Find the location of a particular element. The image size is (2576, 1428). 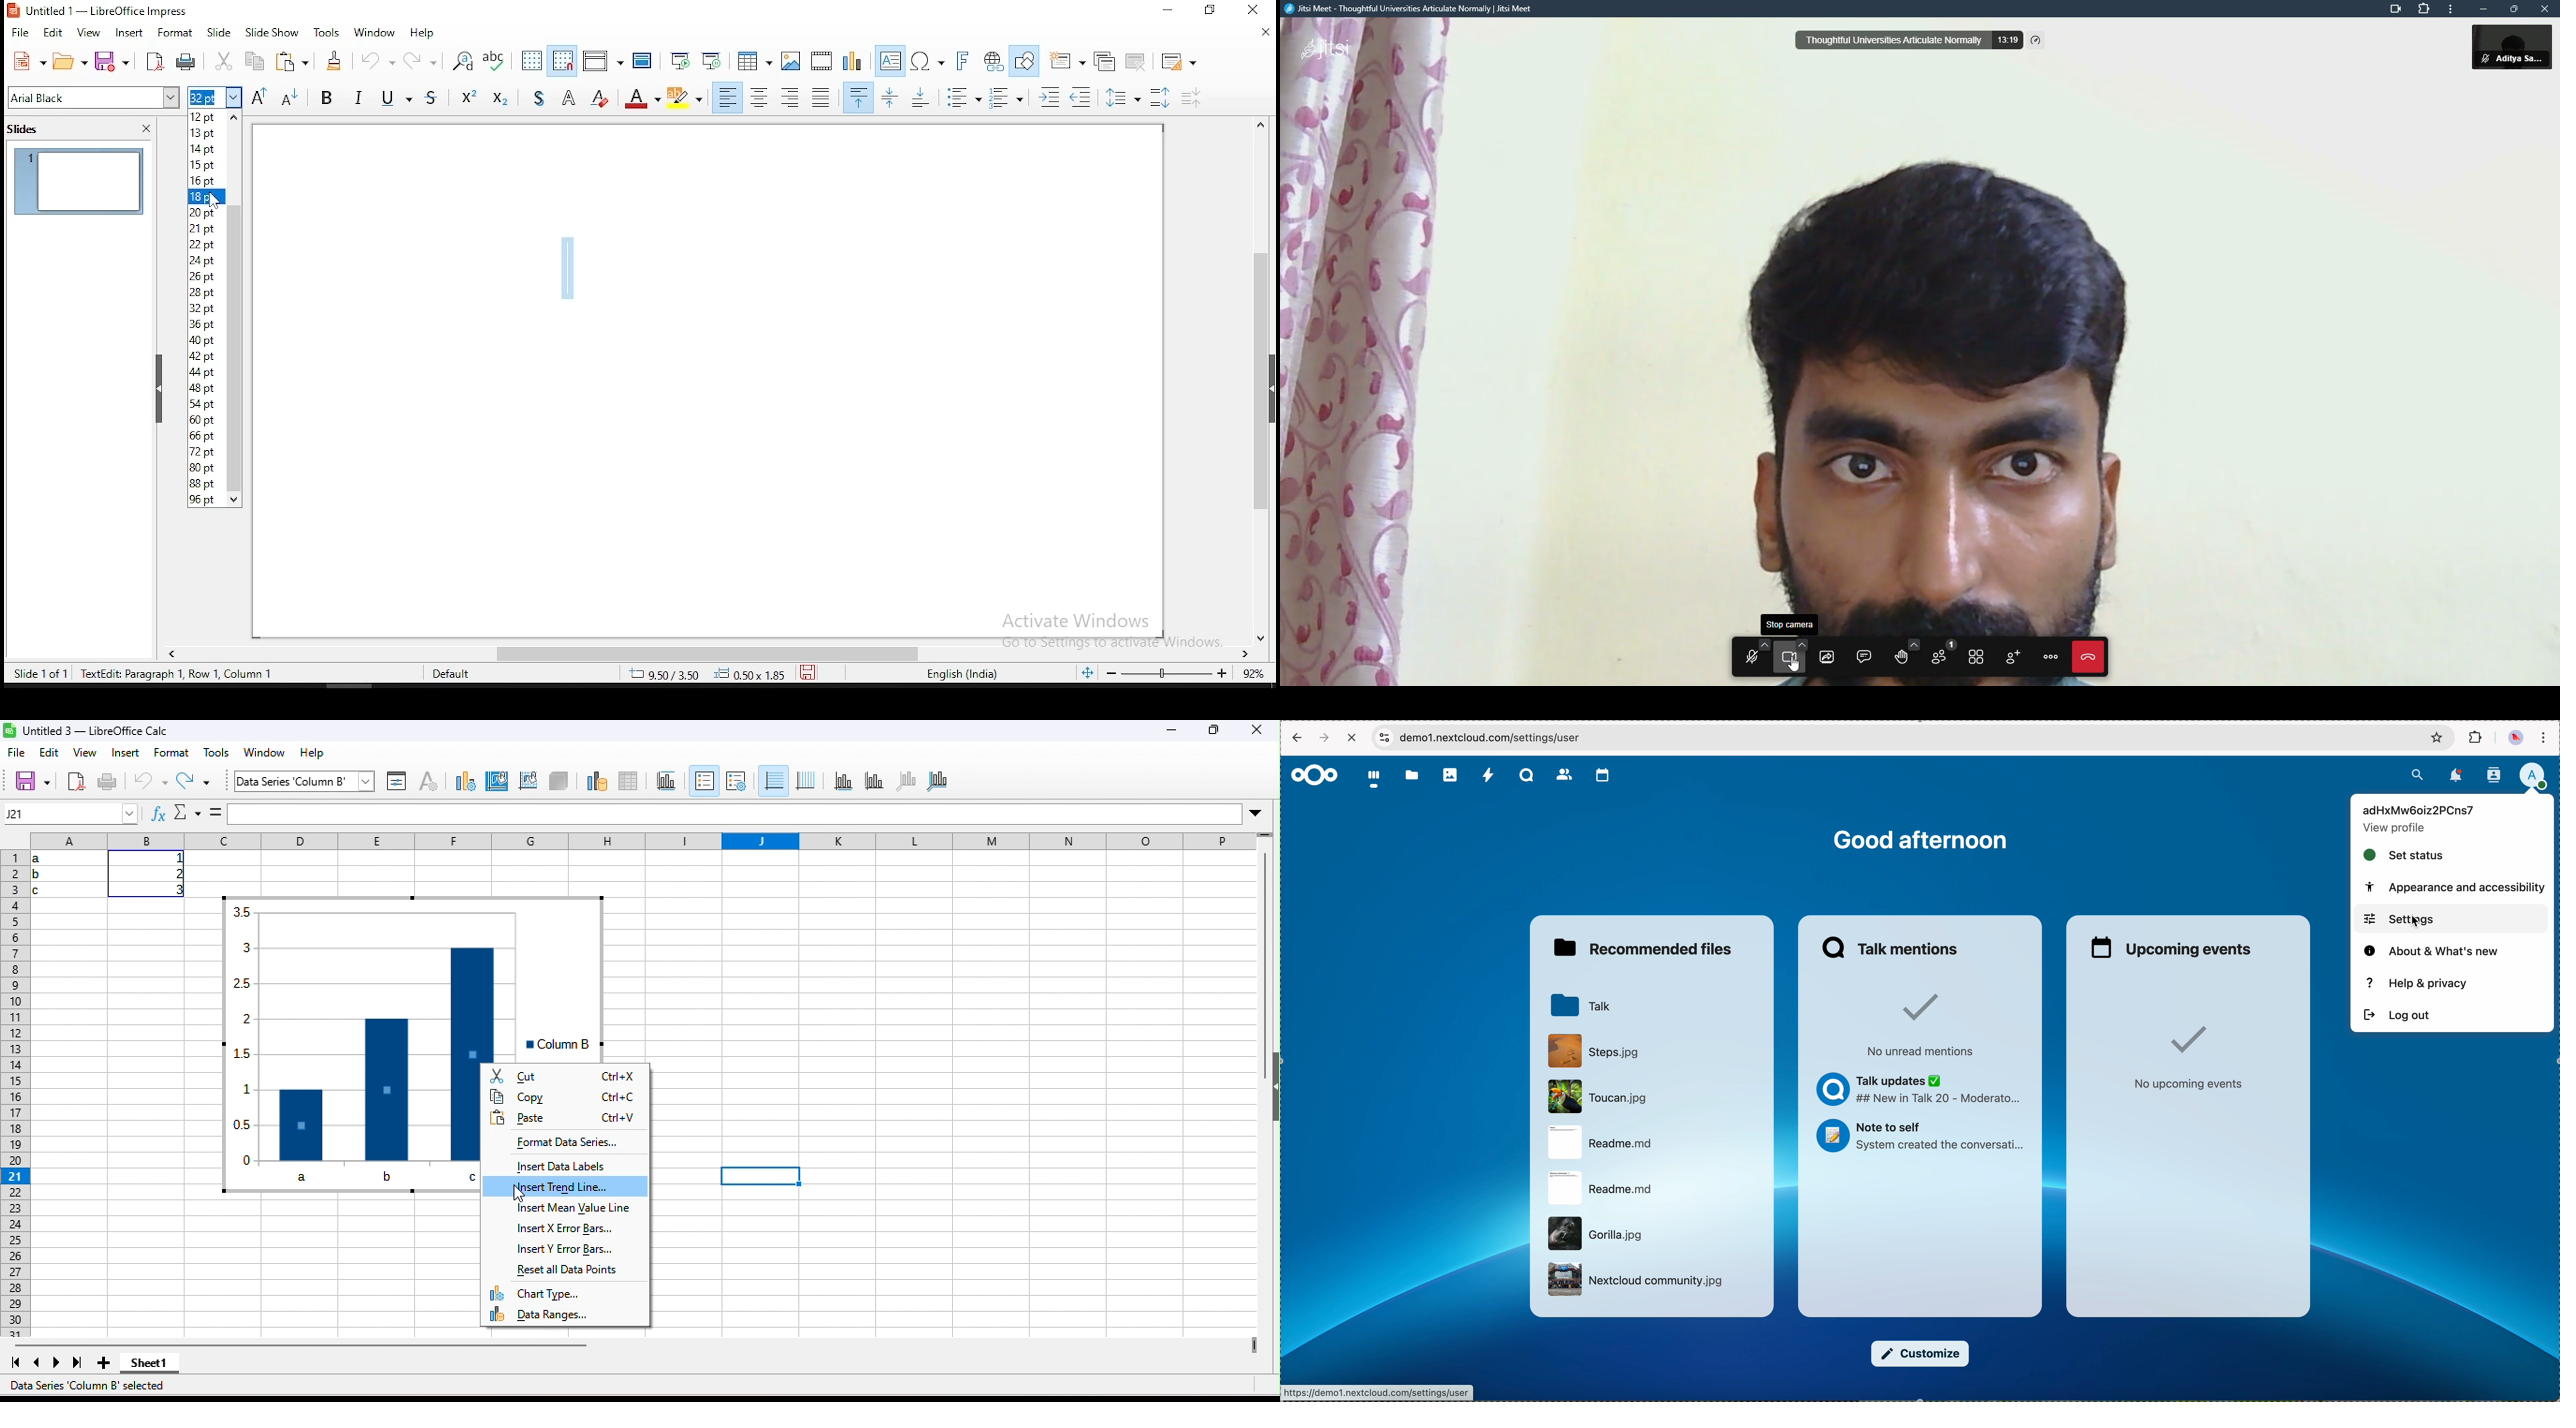

select function is located at coordinates (188, 813).